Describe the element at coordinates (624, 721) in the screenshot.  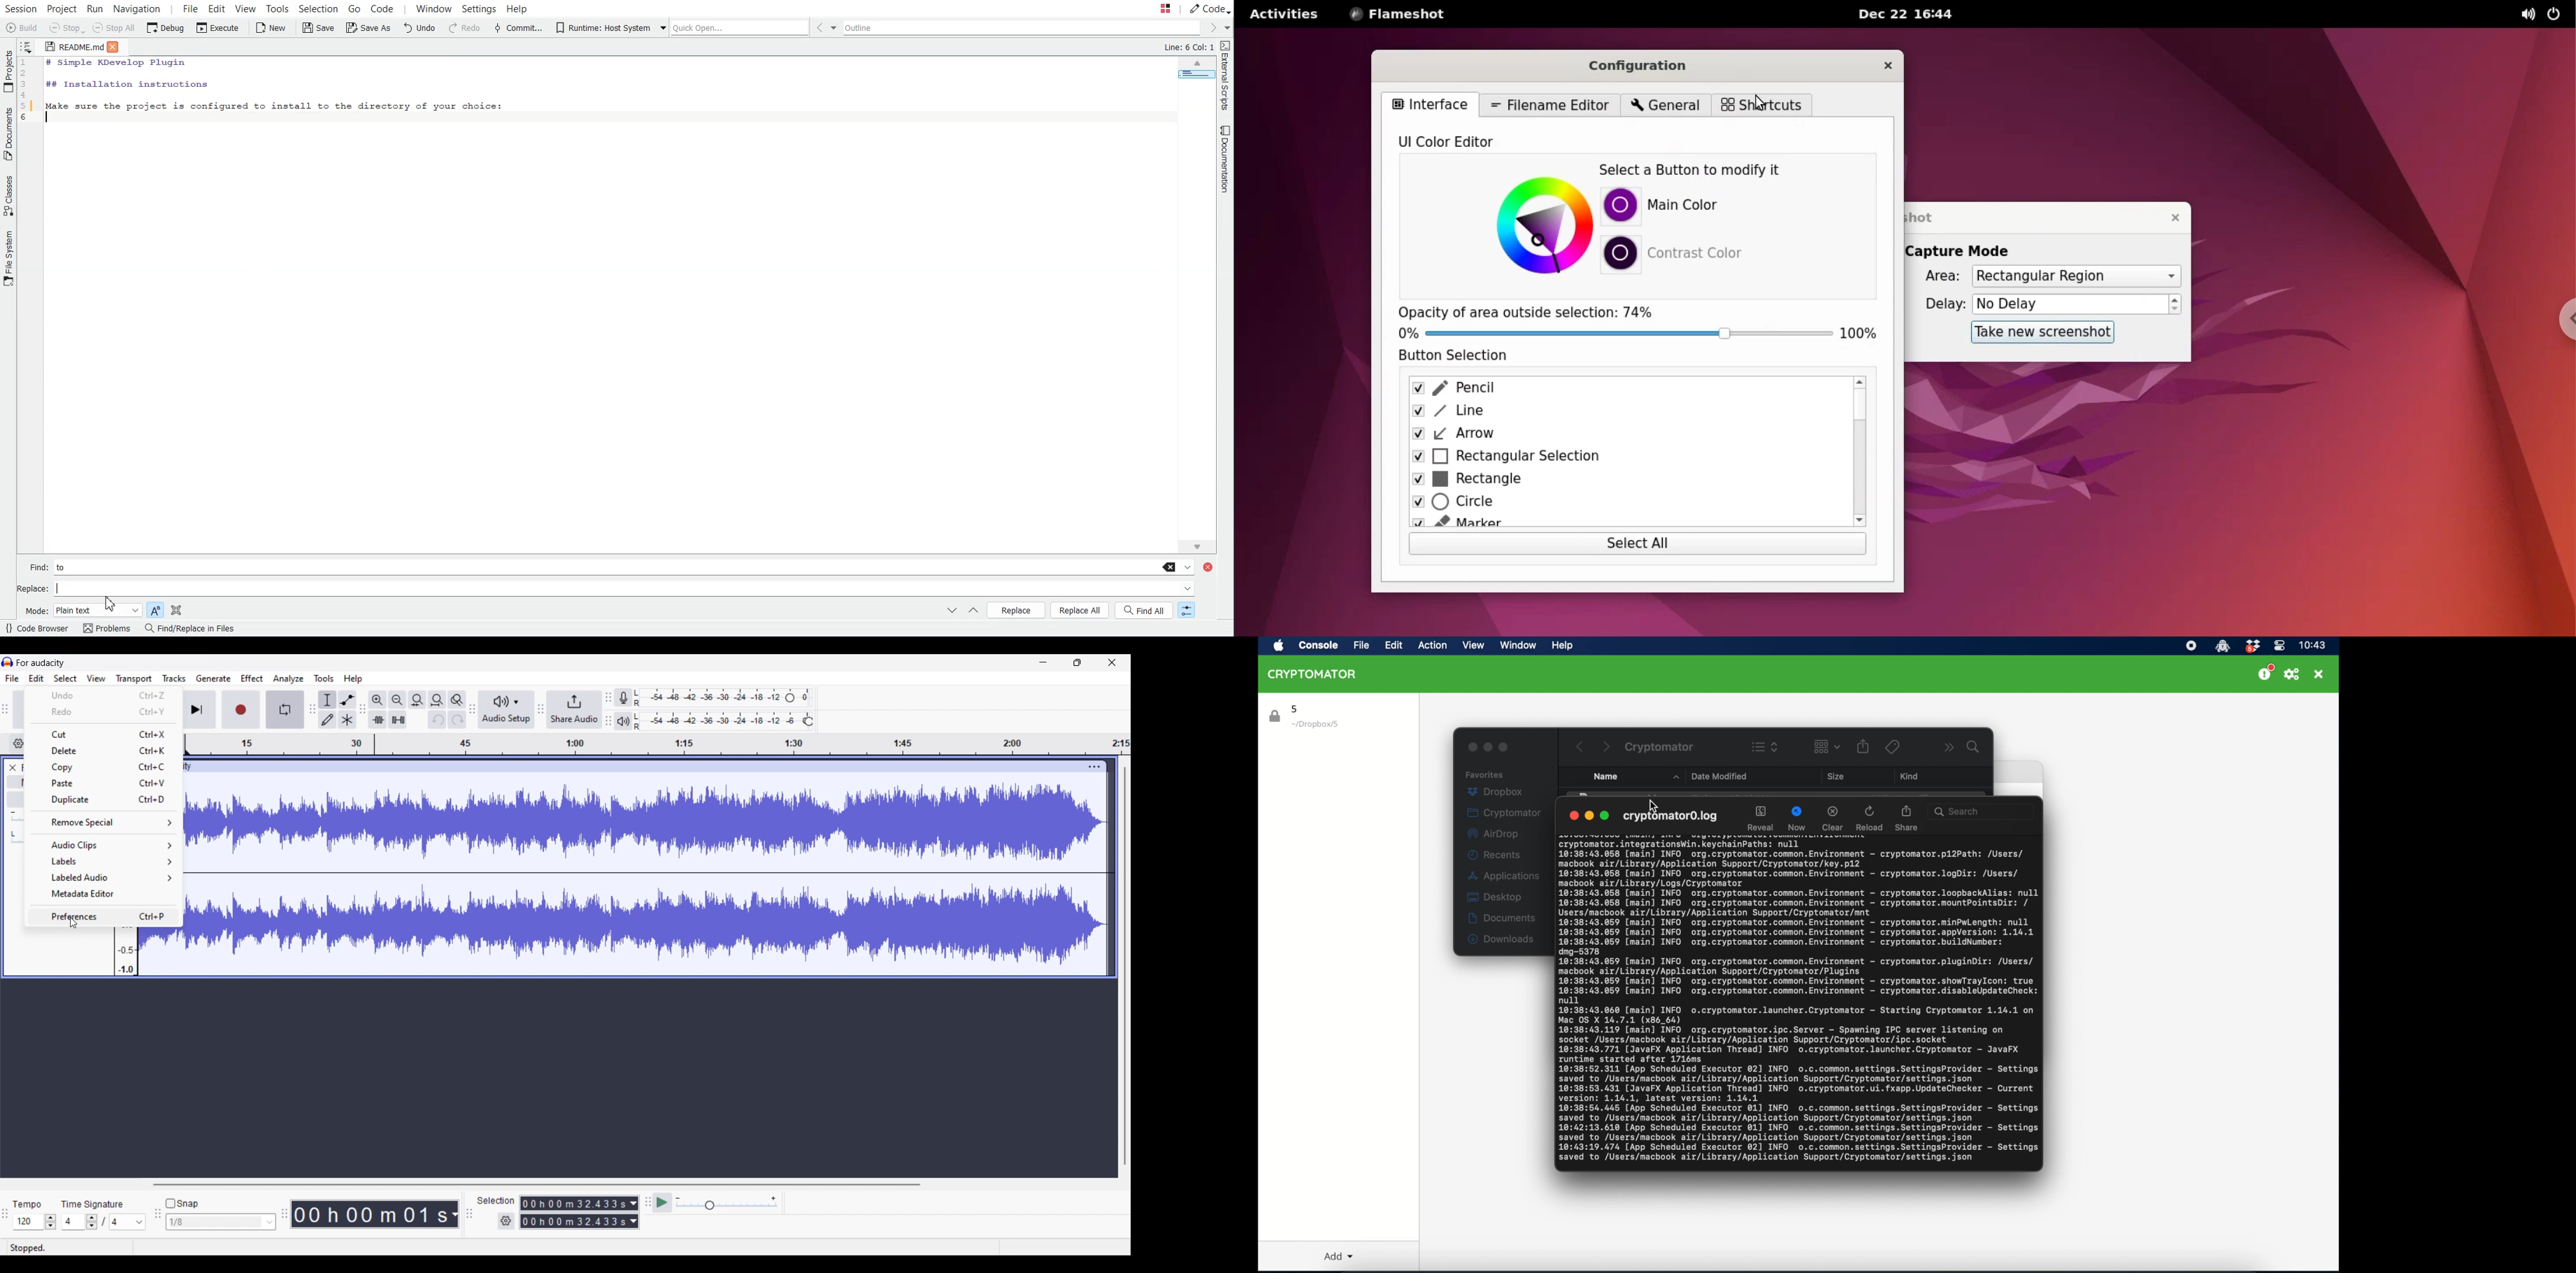
I see `Playback meter` at that location.